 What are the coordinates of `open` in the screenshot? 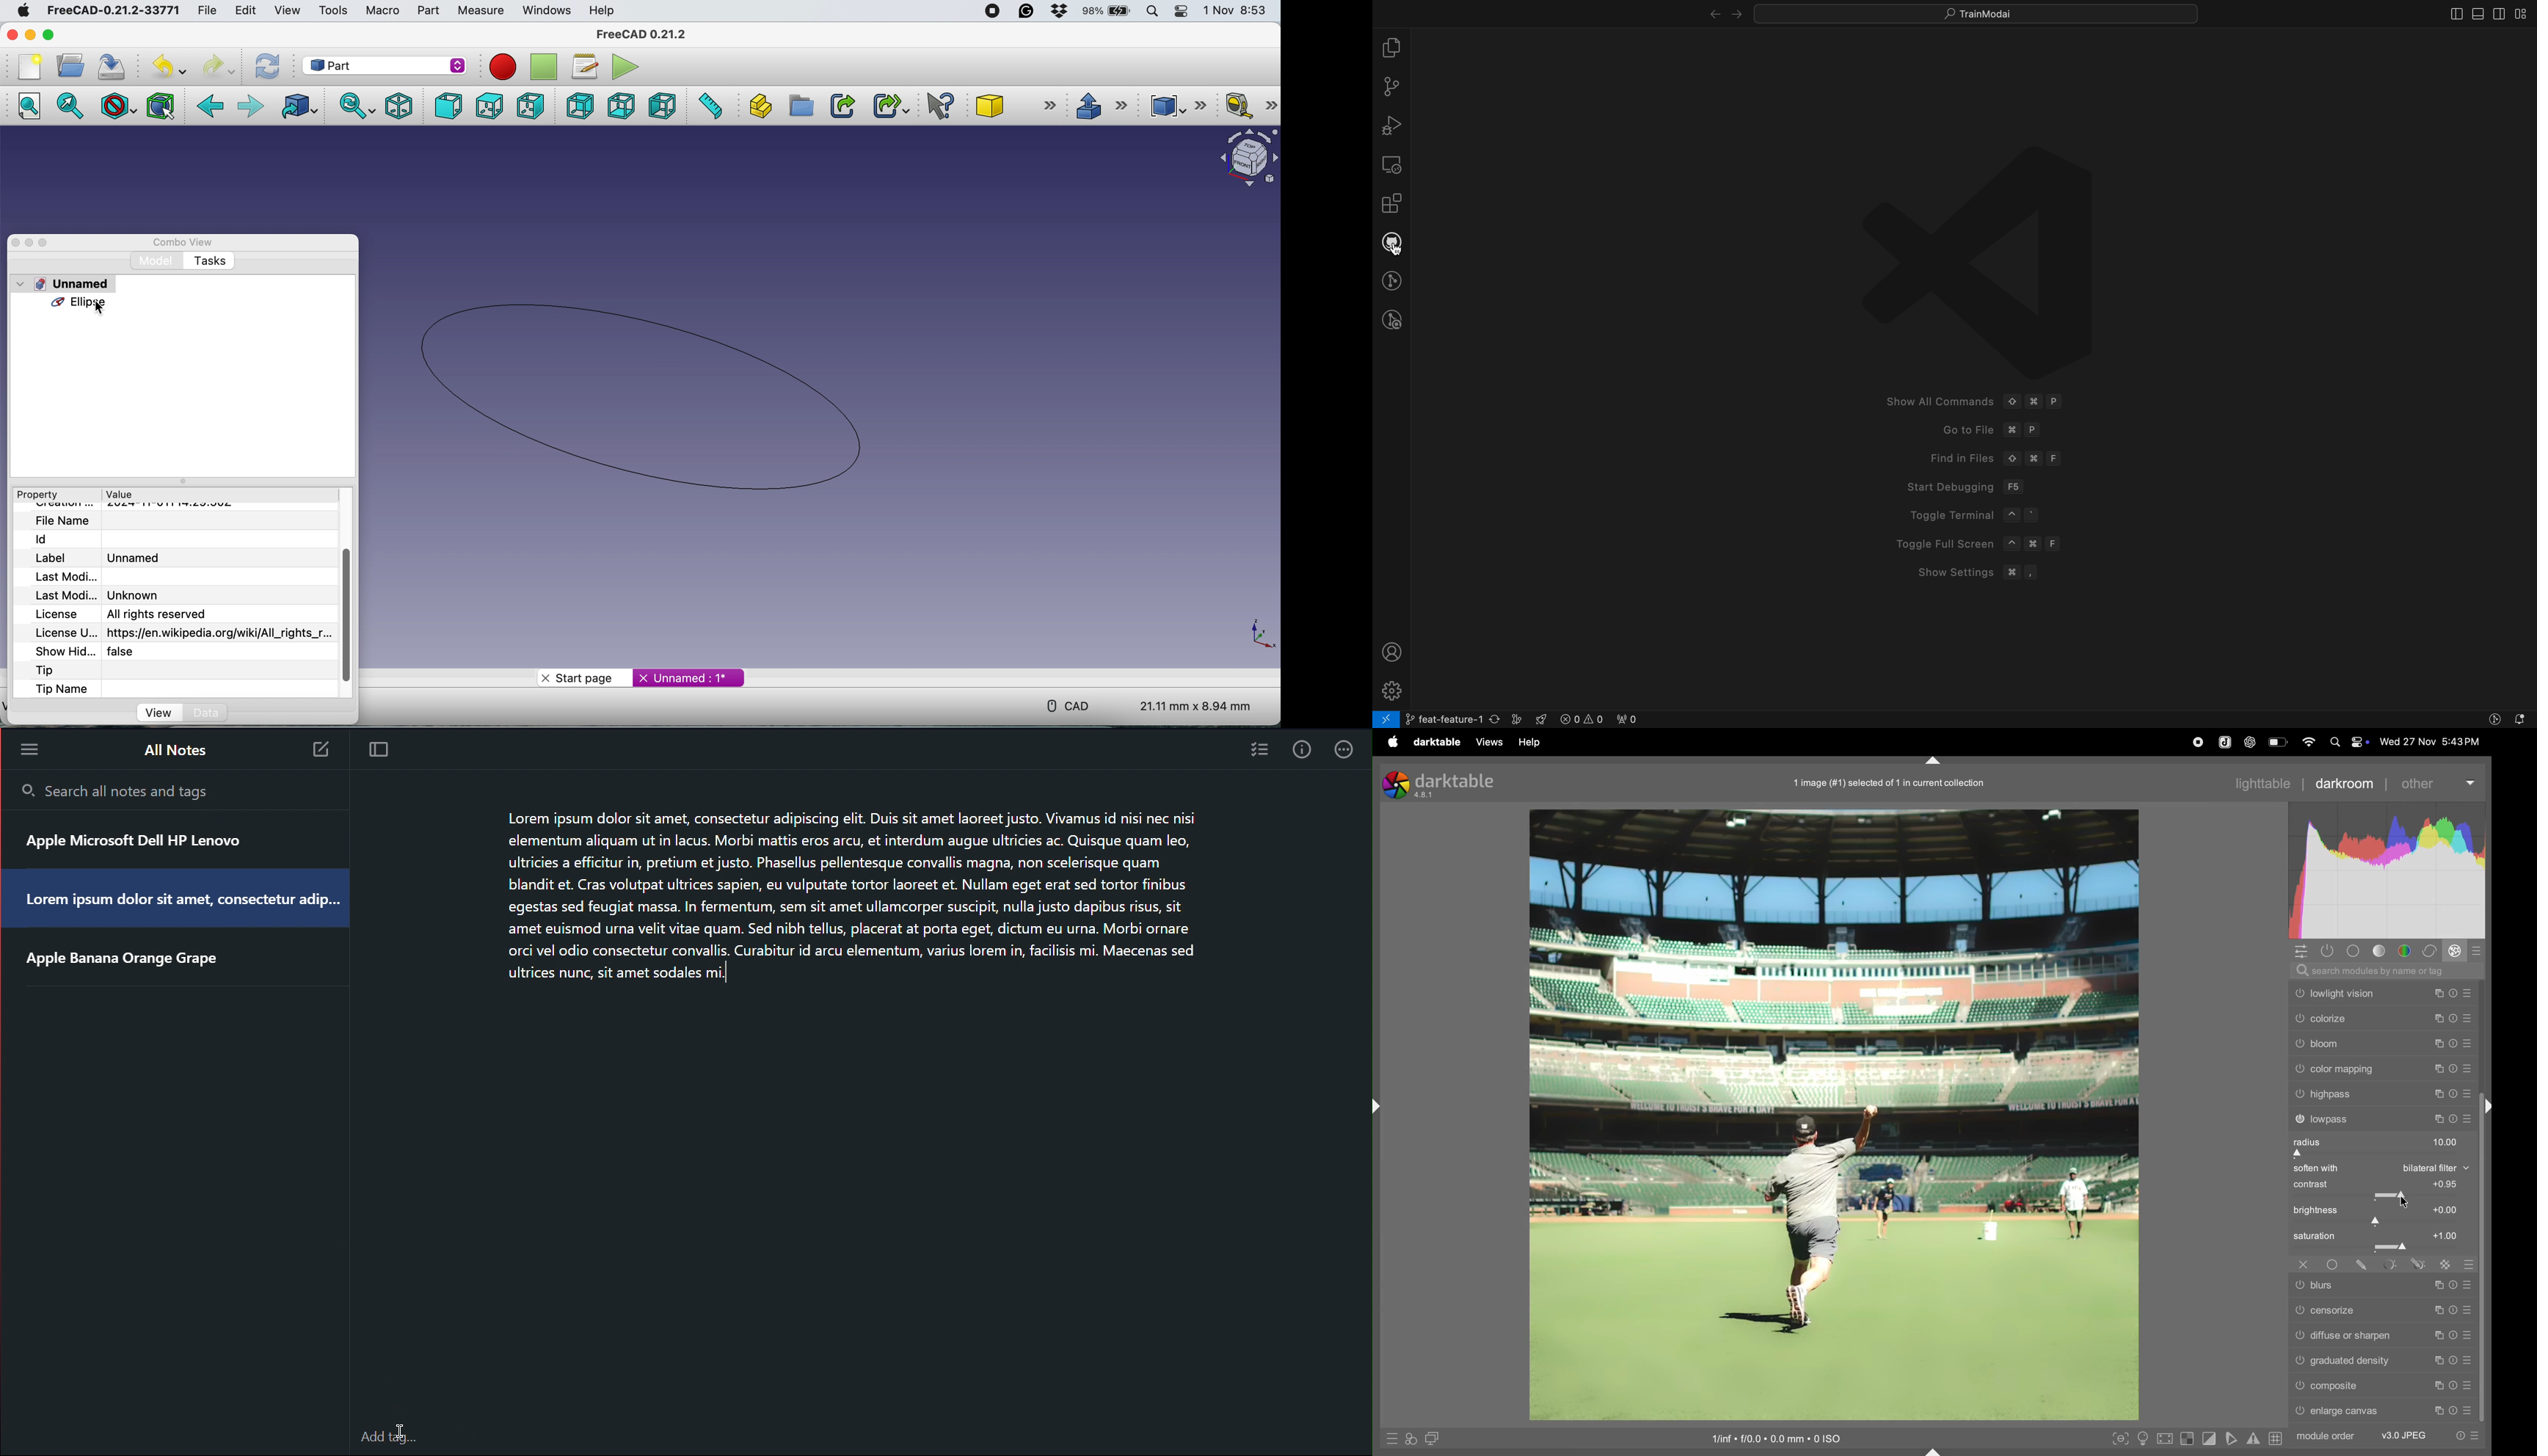 It's located at (71, 65).